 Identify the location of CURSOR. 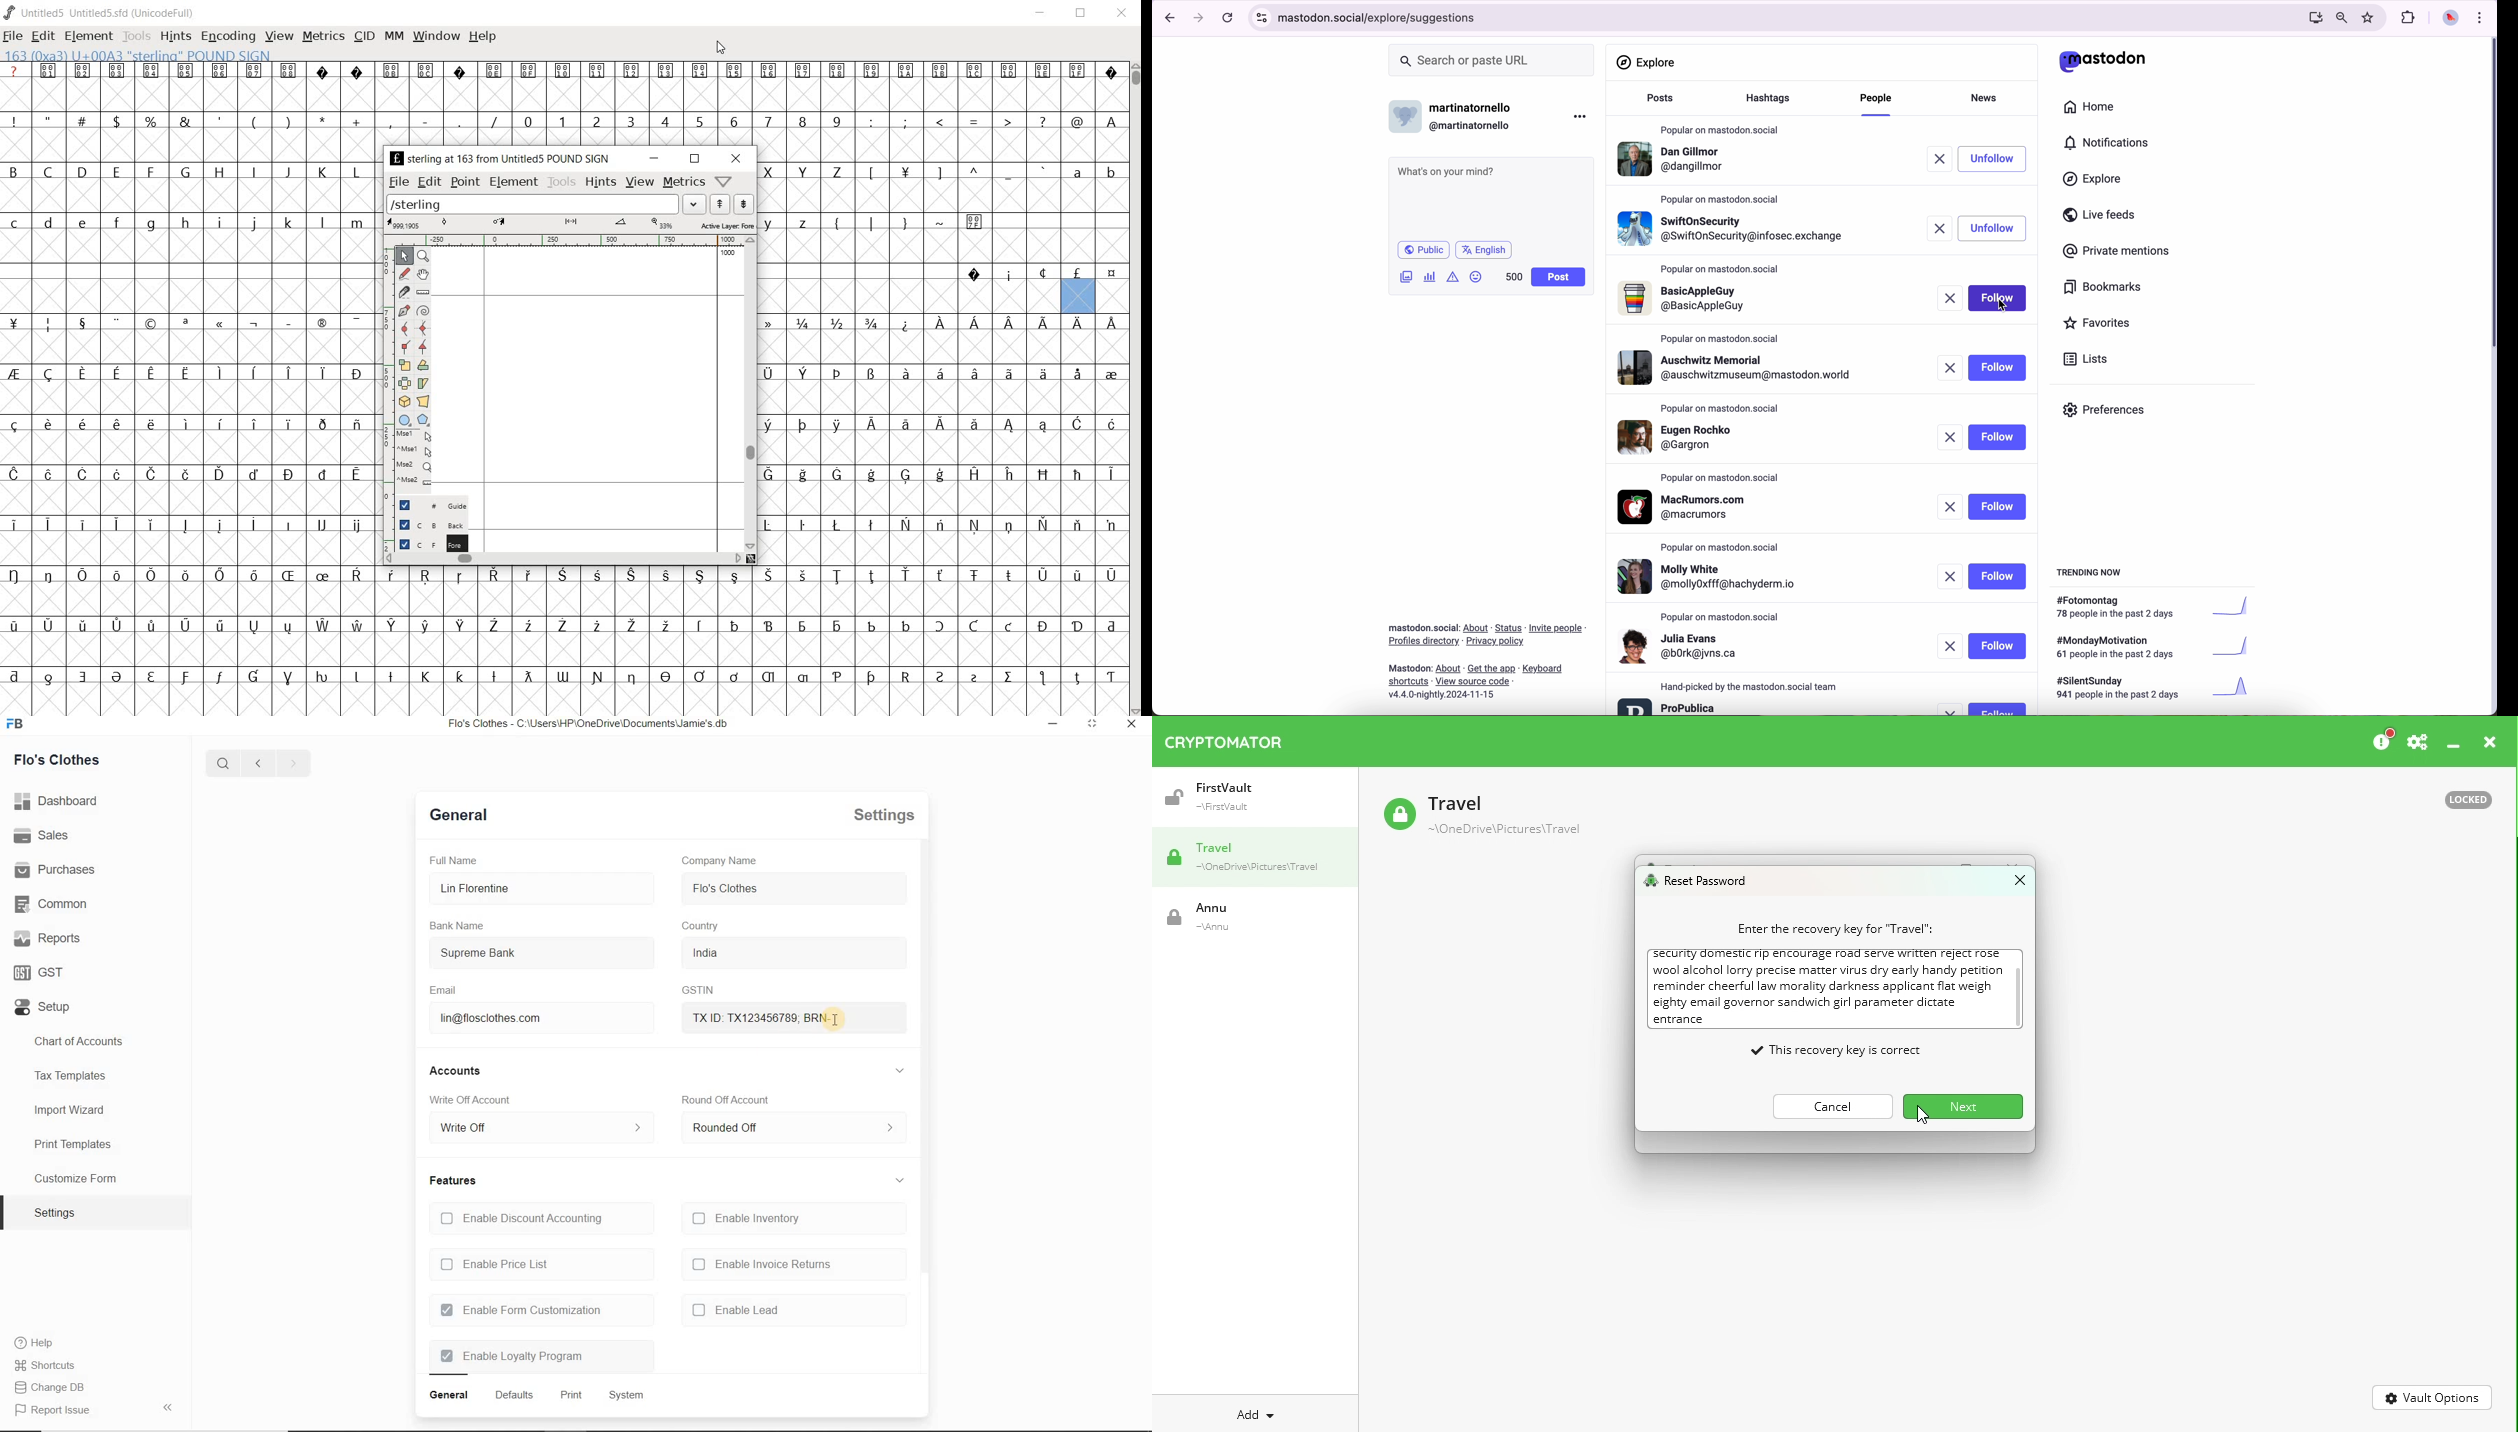
(721, 48).